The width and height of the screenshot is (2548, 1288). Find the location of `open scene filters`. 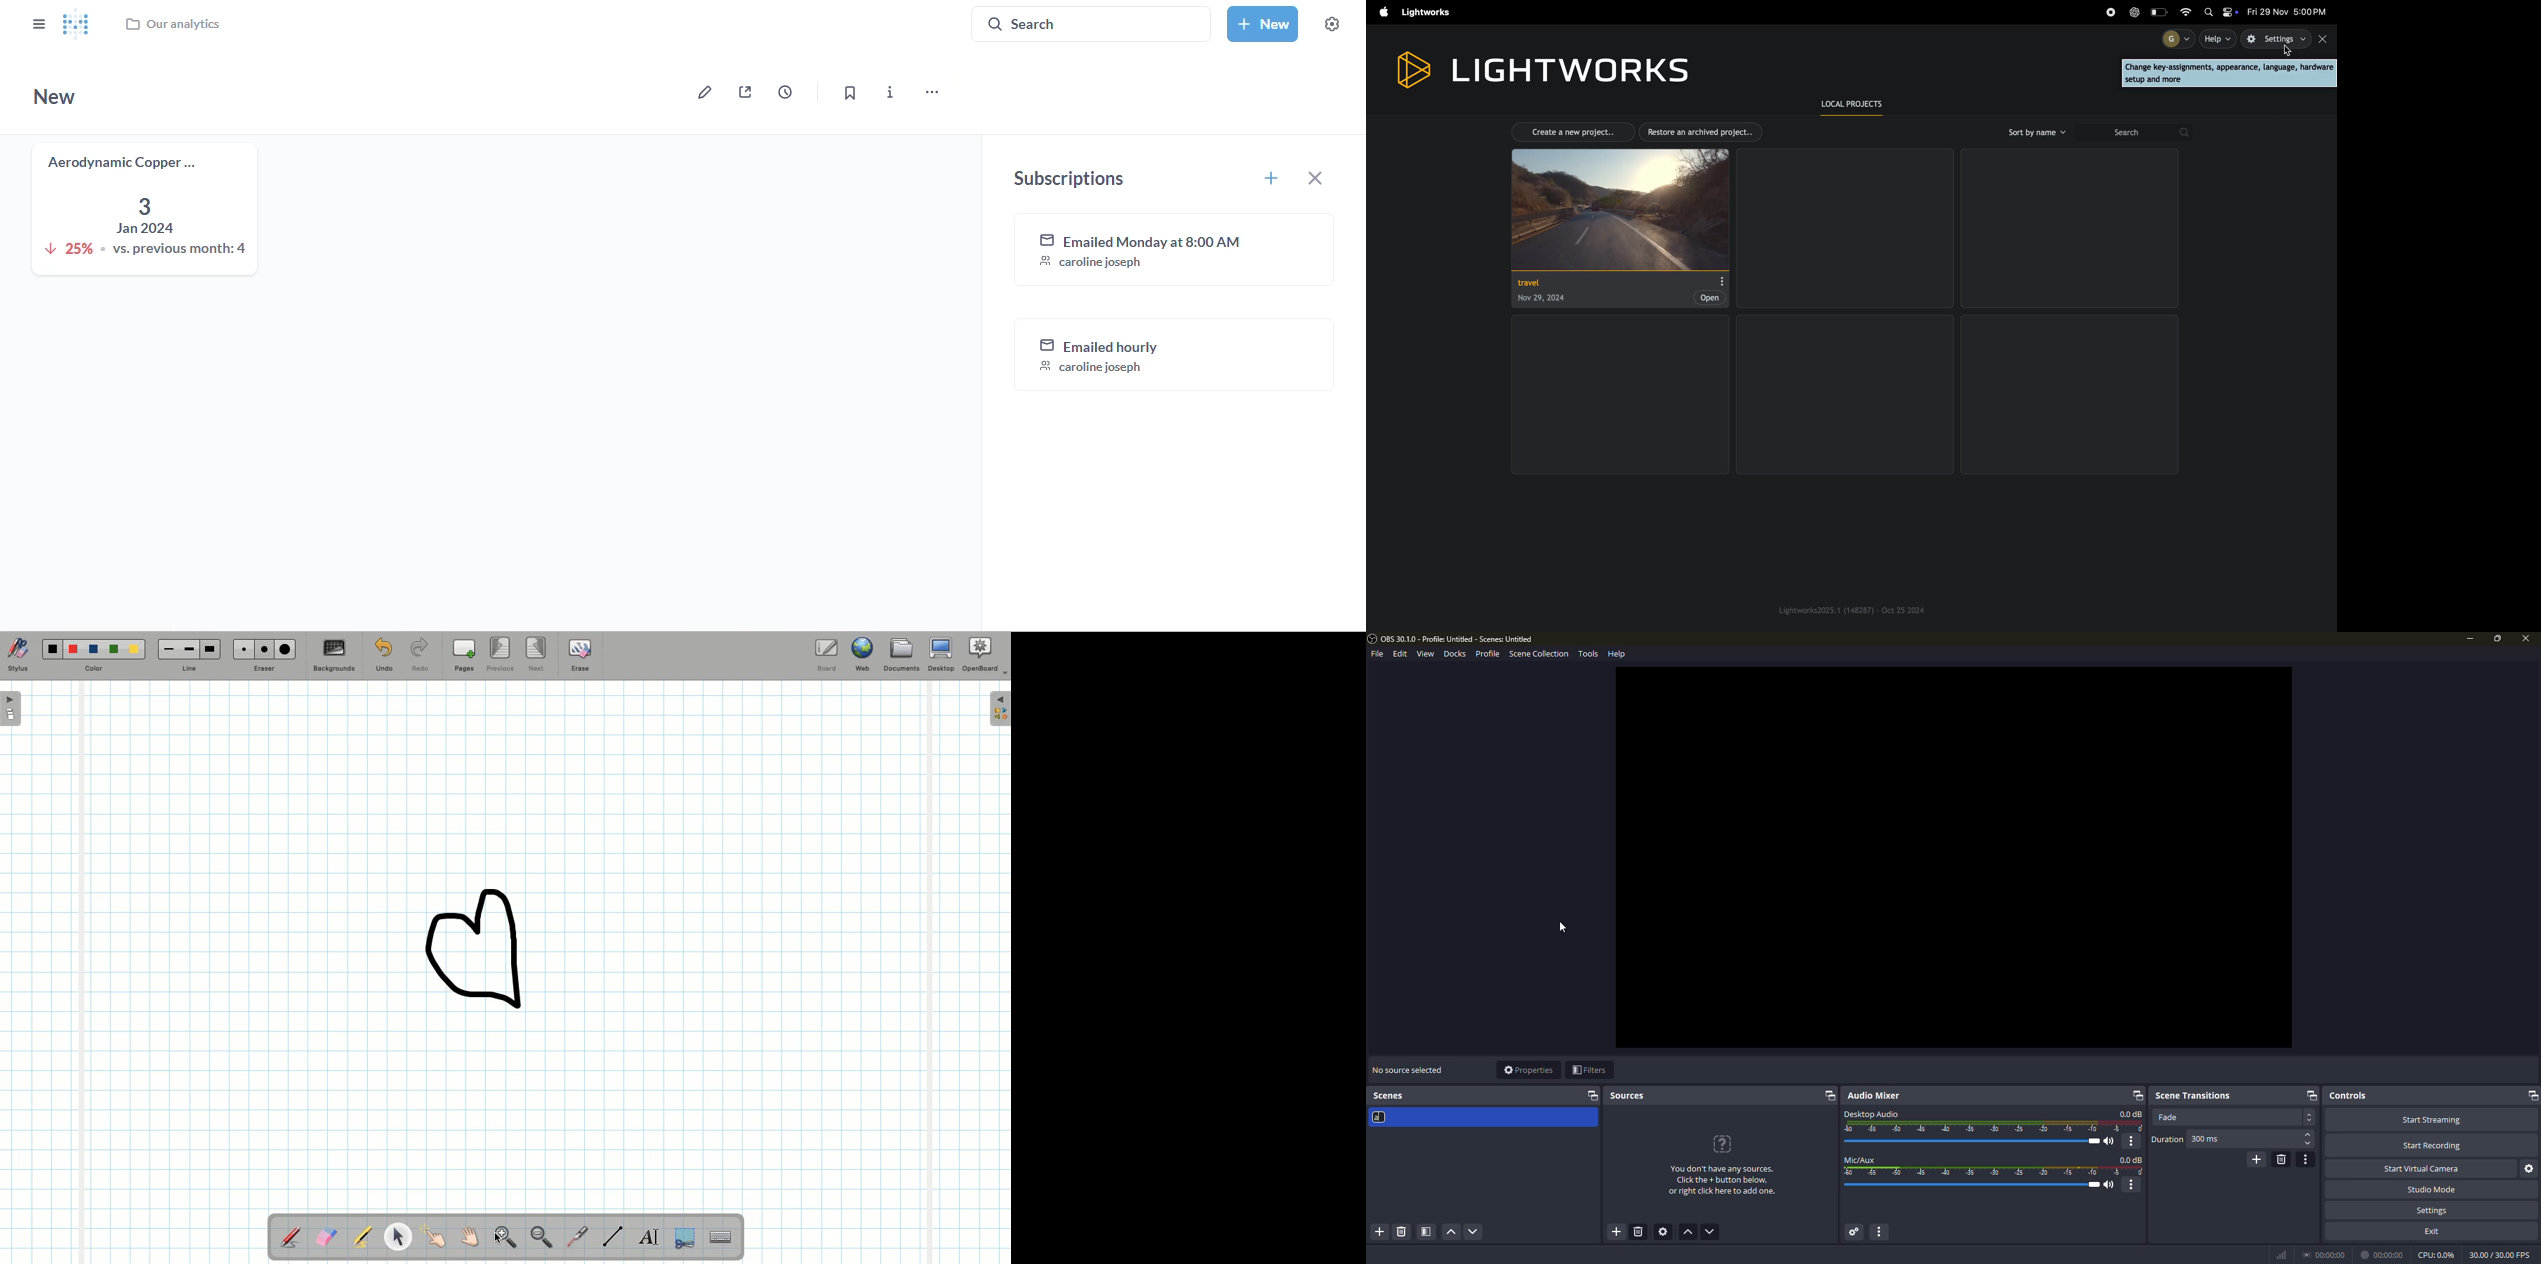

open scene filters is located at coordinates (1427, 1232).